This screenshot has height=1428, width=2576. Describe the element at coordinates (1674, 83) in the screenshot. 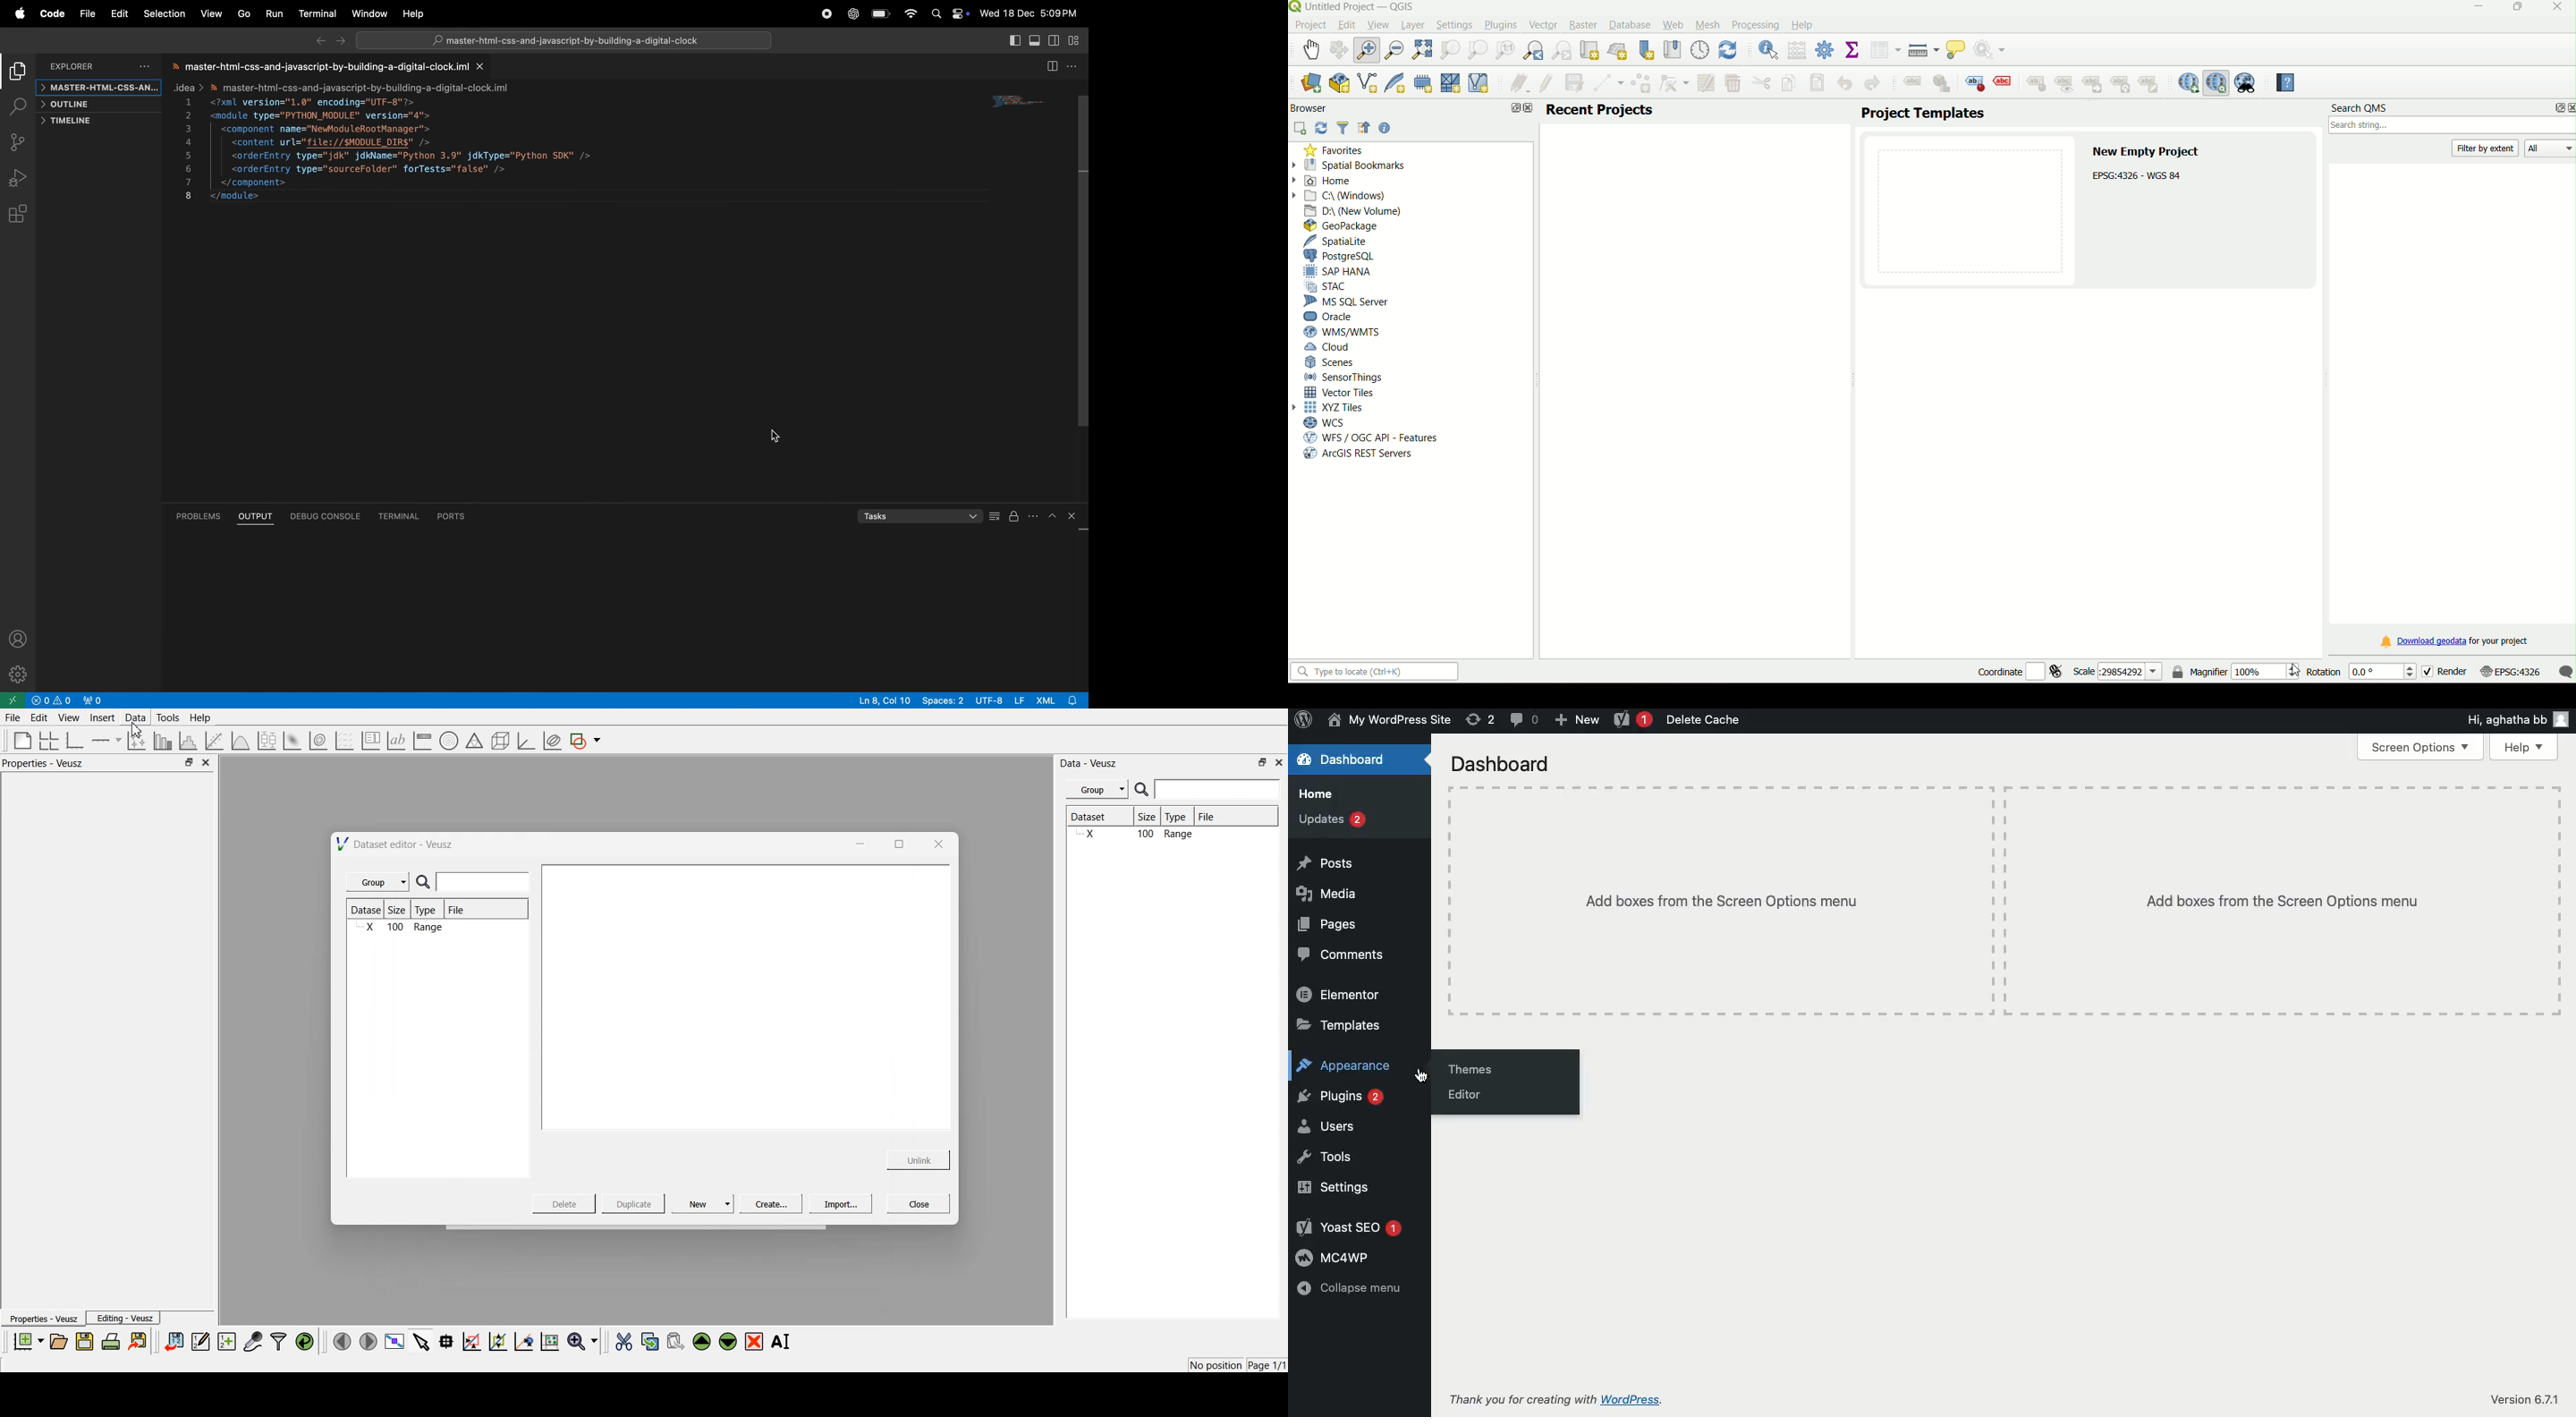

I see `vertex tool` at that location.